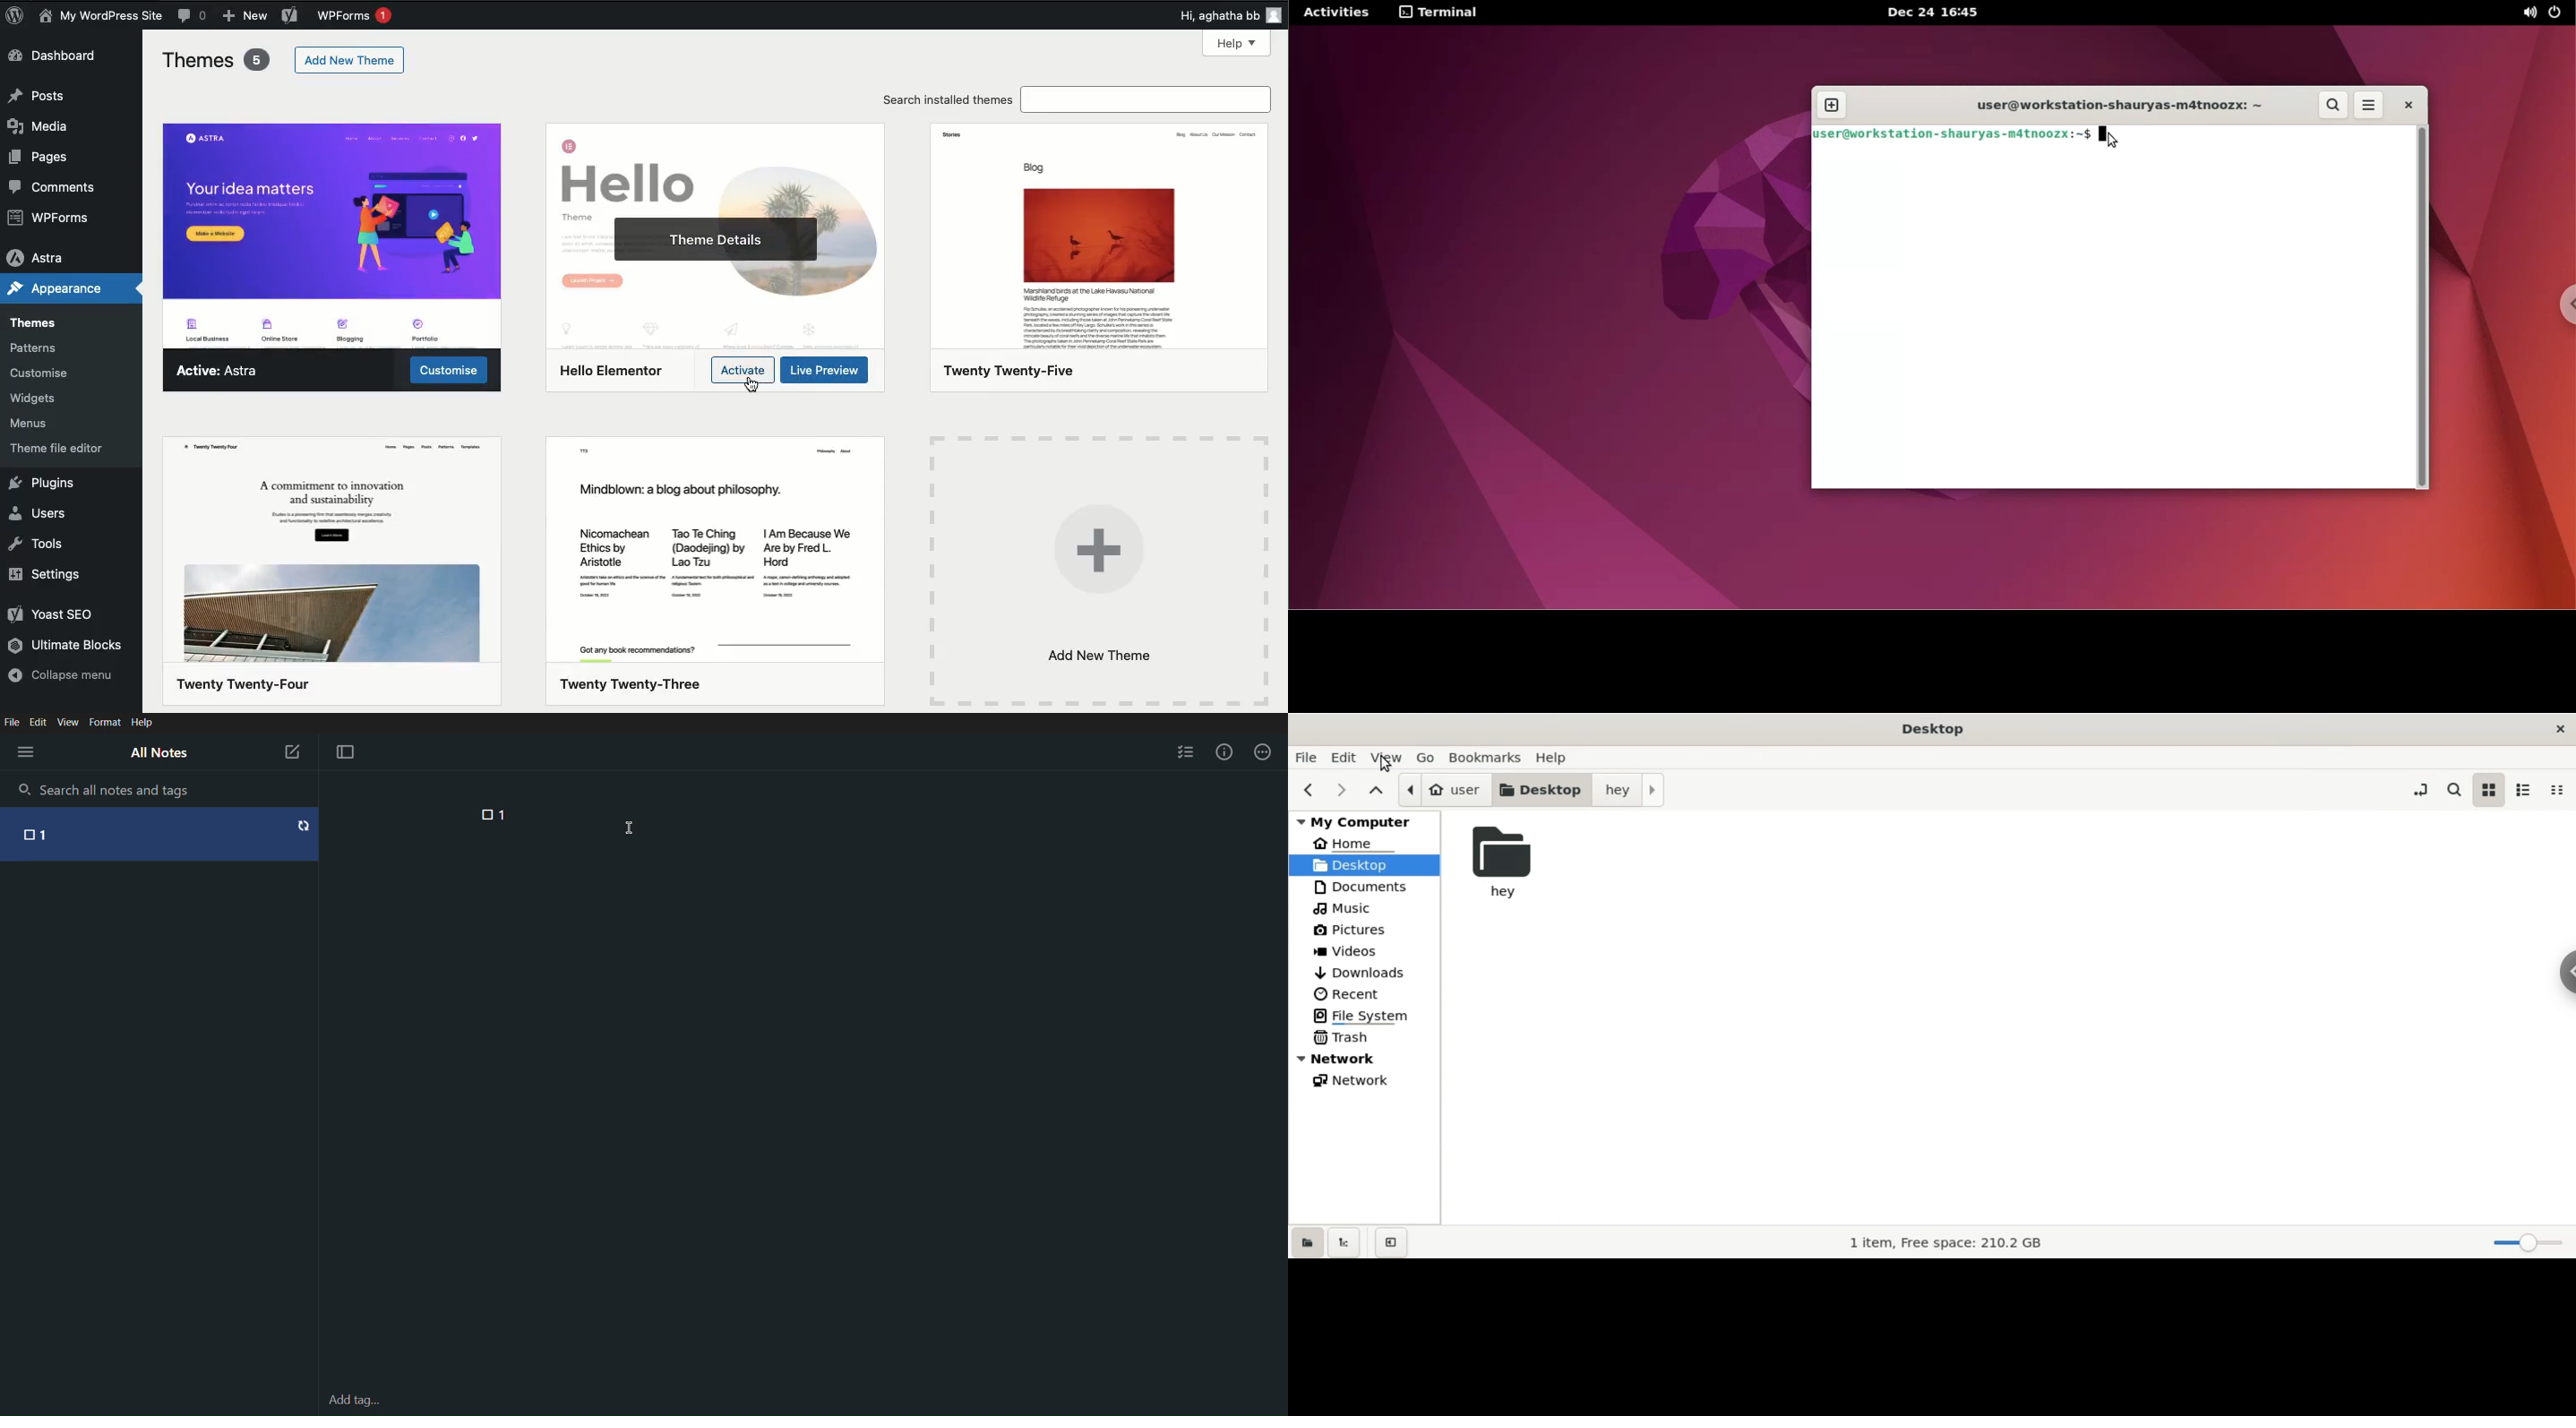 The height and width of the screenshot is (1428, 2576). I want to click on search , so click(2453, 790).